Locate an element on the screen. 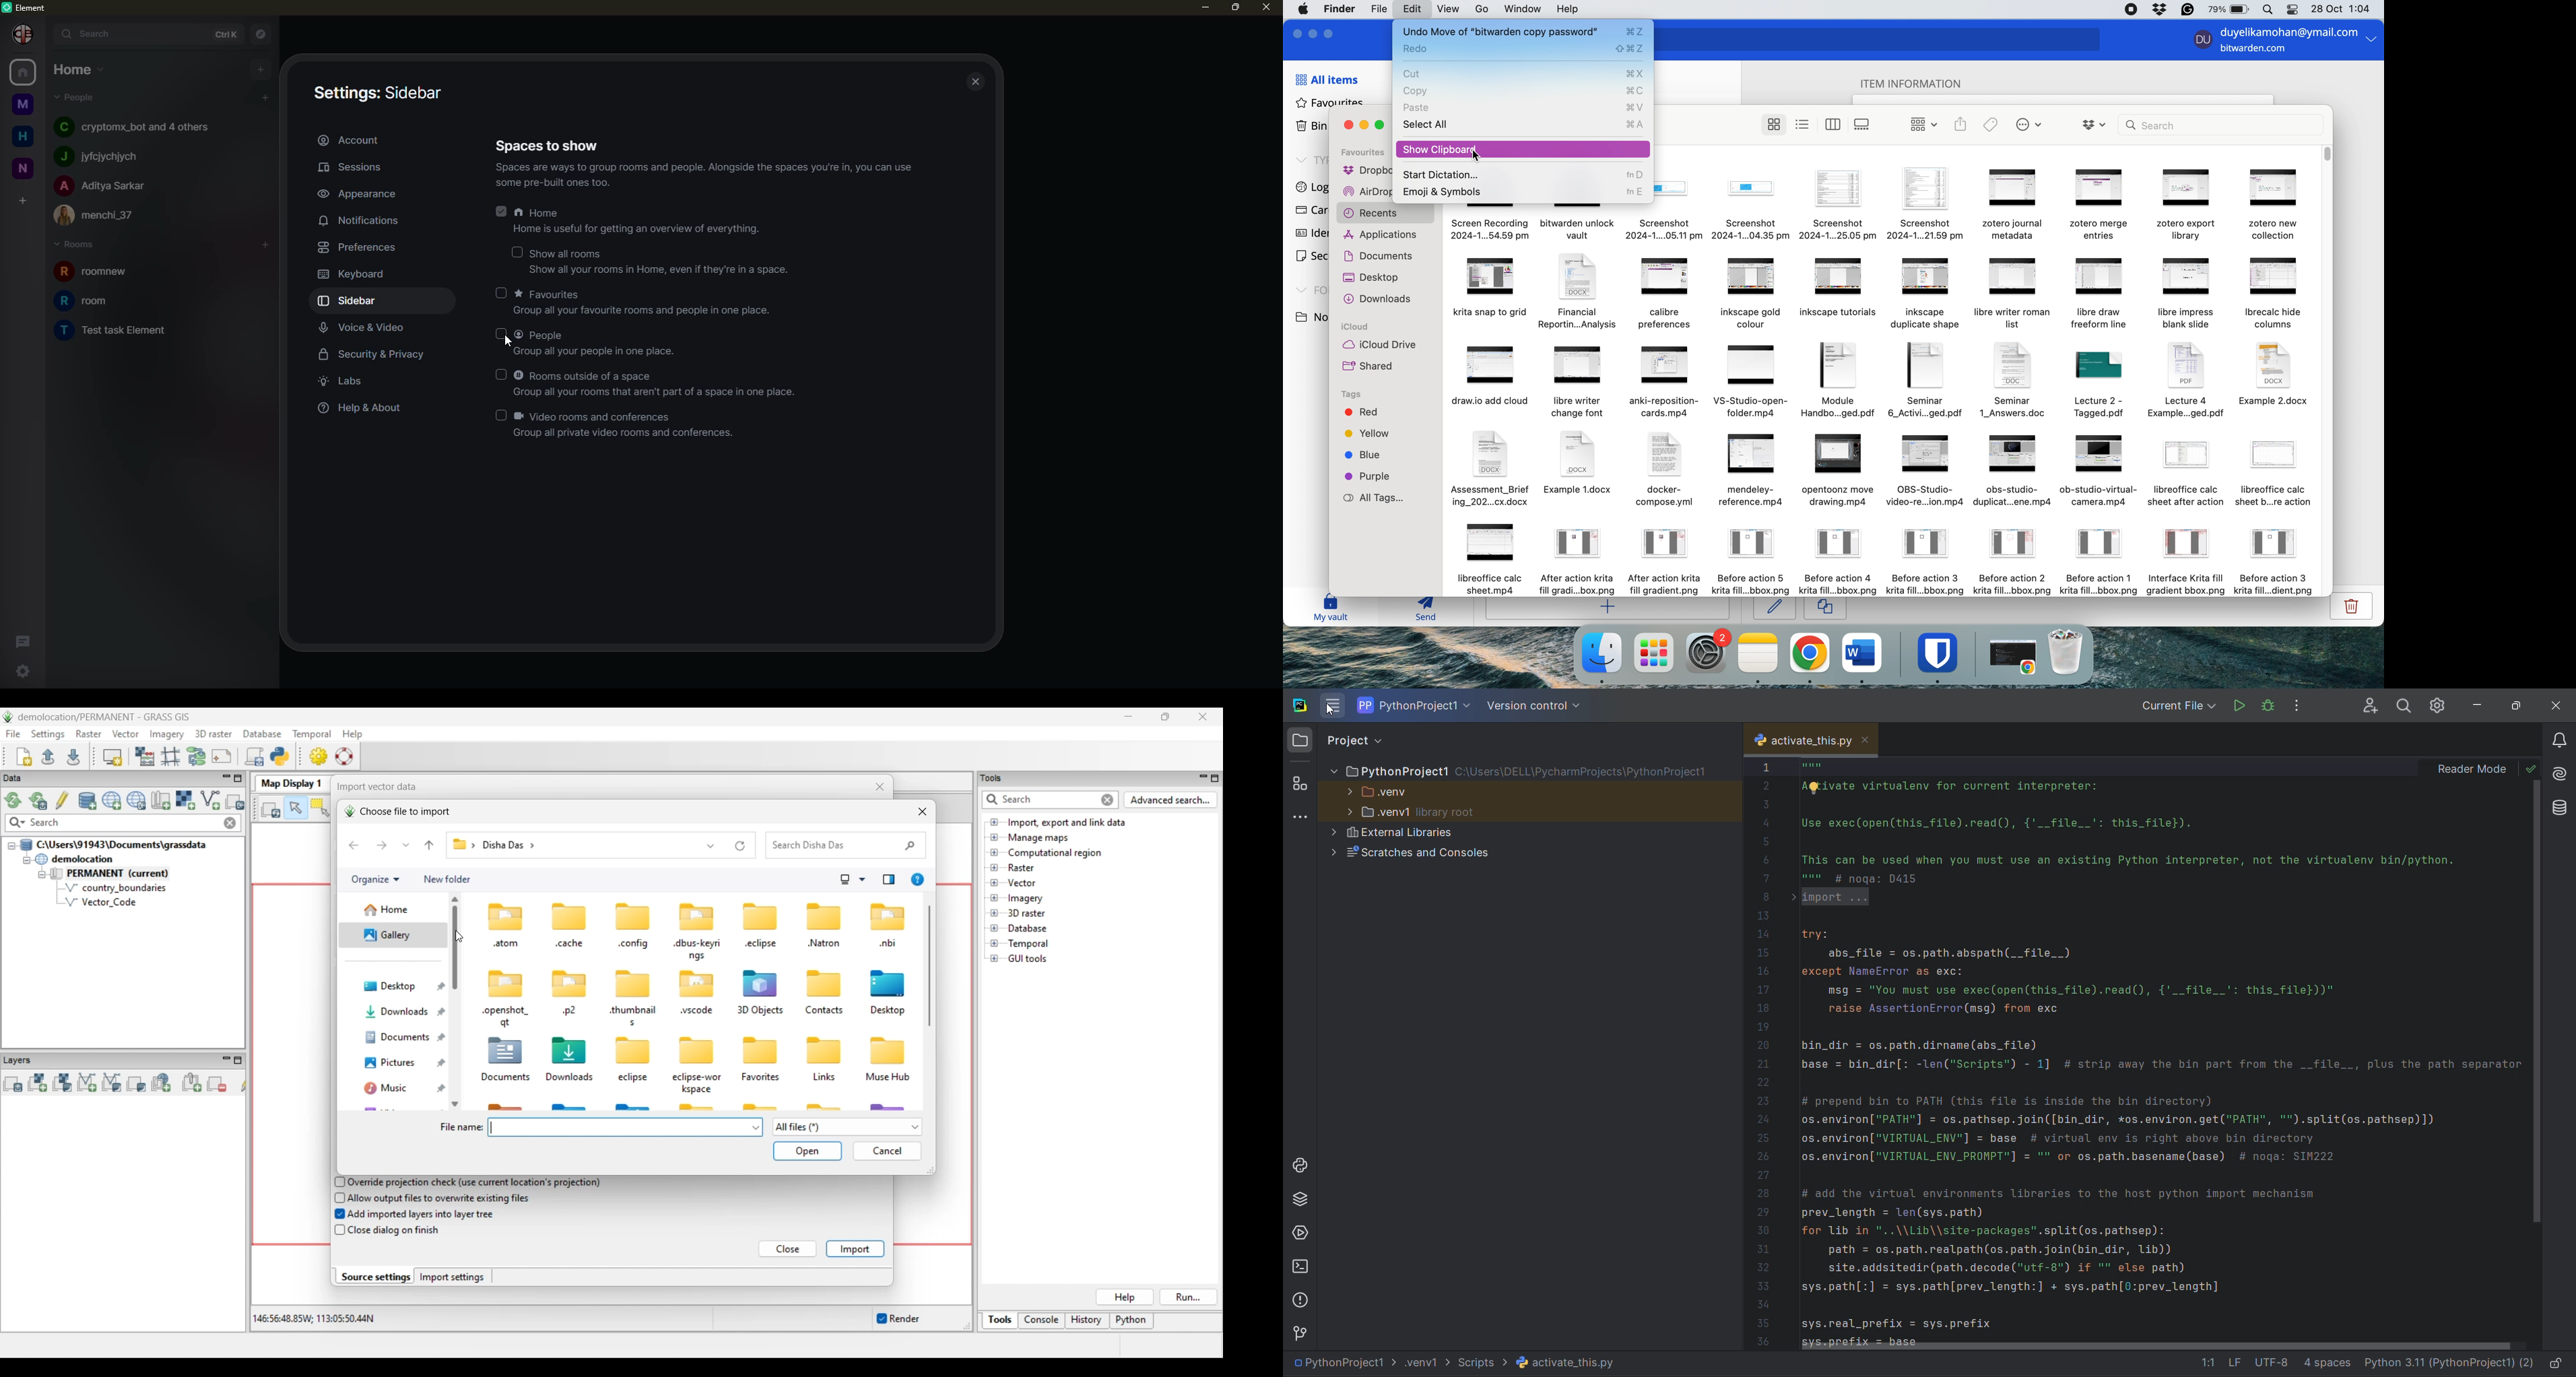 The image size is (2576, 1400). system logo is located at coordinates (1305, 8).